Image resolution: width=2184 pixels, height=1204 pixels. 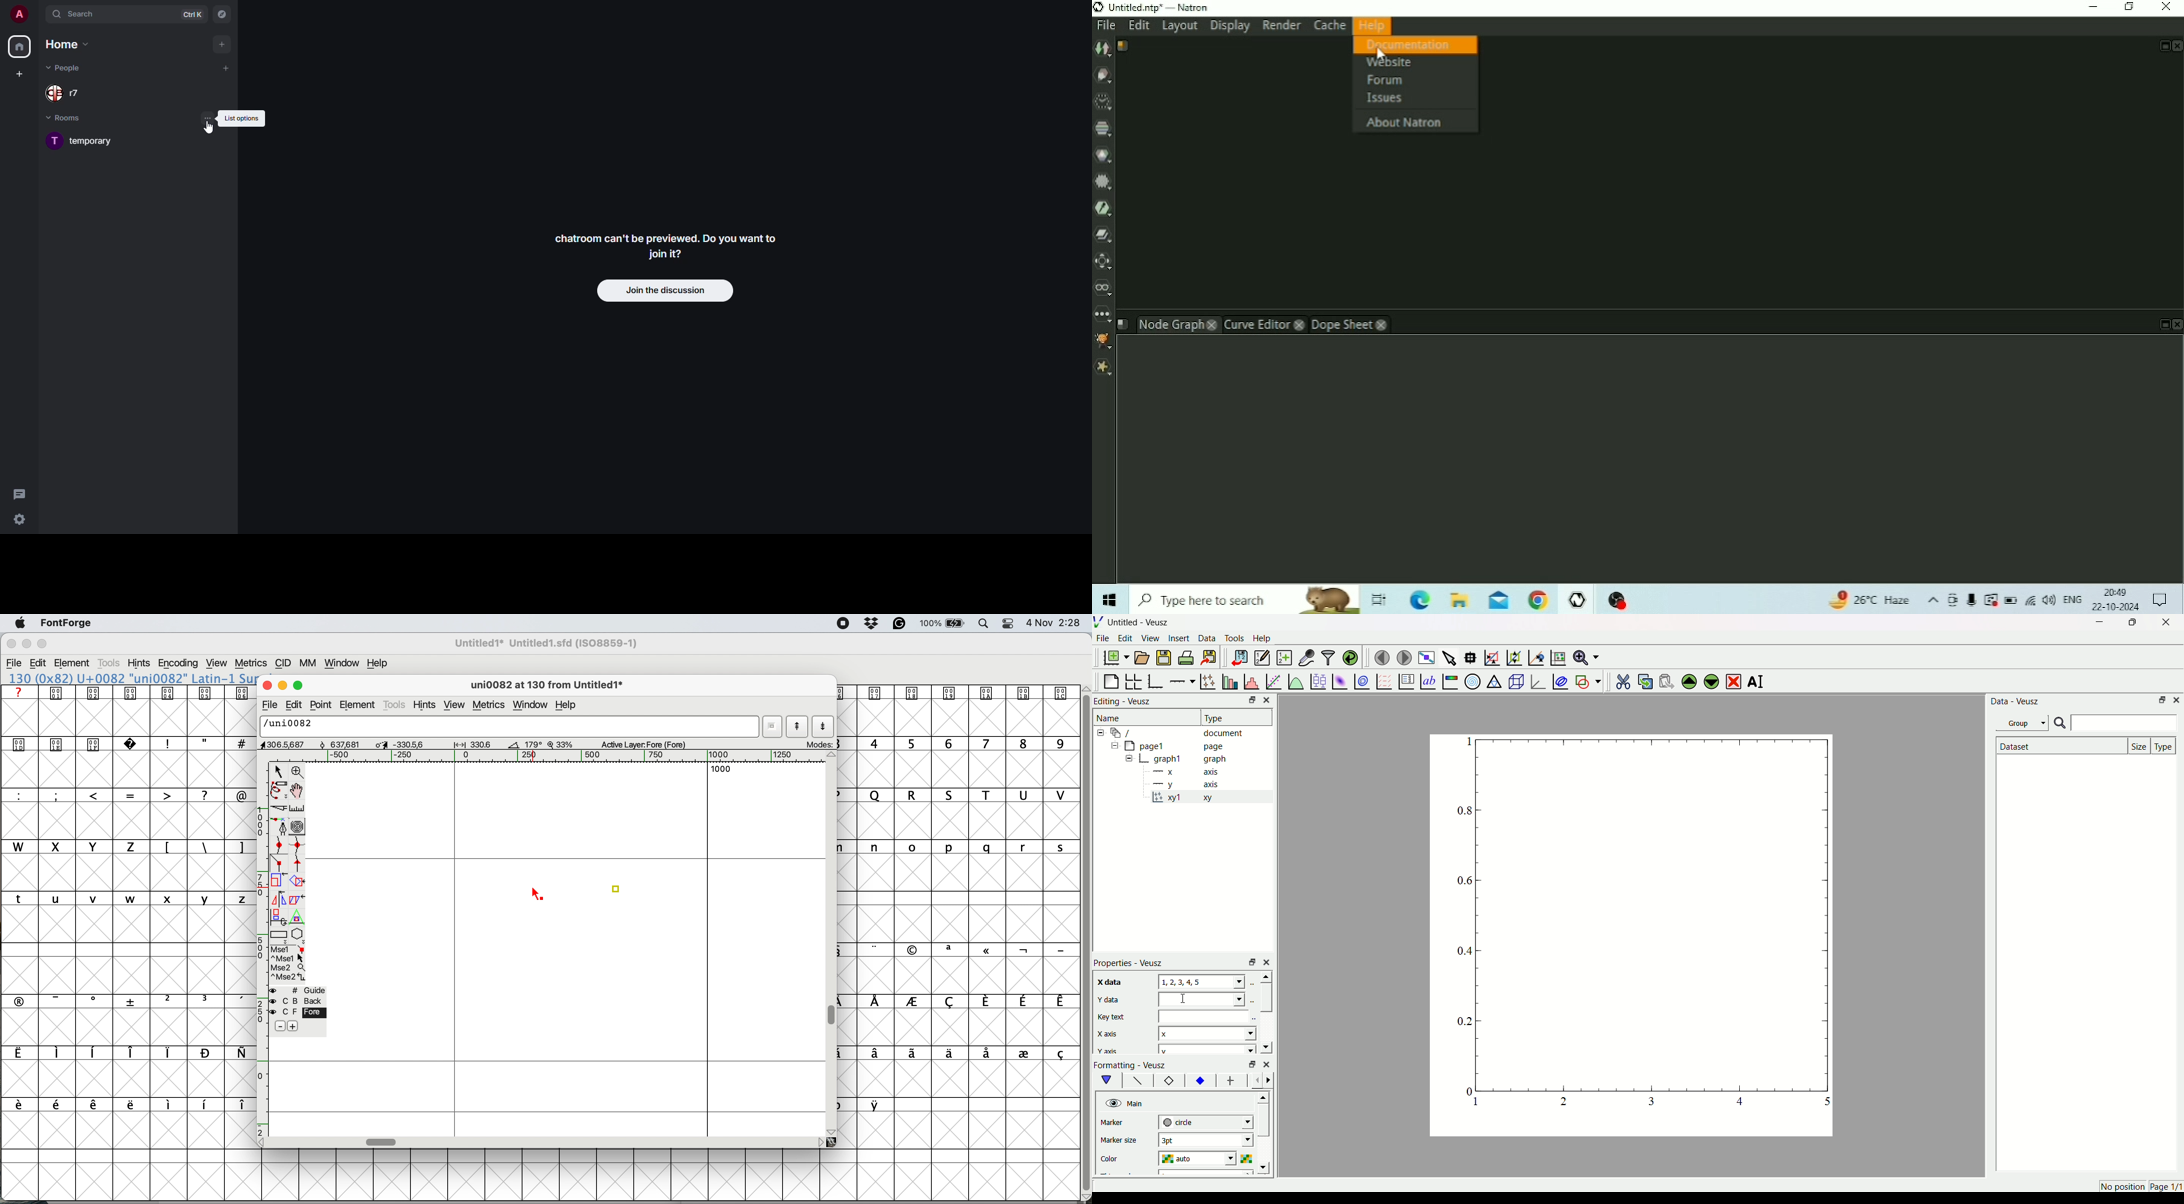 What do you see at coordinates (280, 791) in the screenshot?
I see `freehand draw` at bounding box center [280, 791].